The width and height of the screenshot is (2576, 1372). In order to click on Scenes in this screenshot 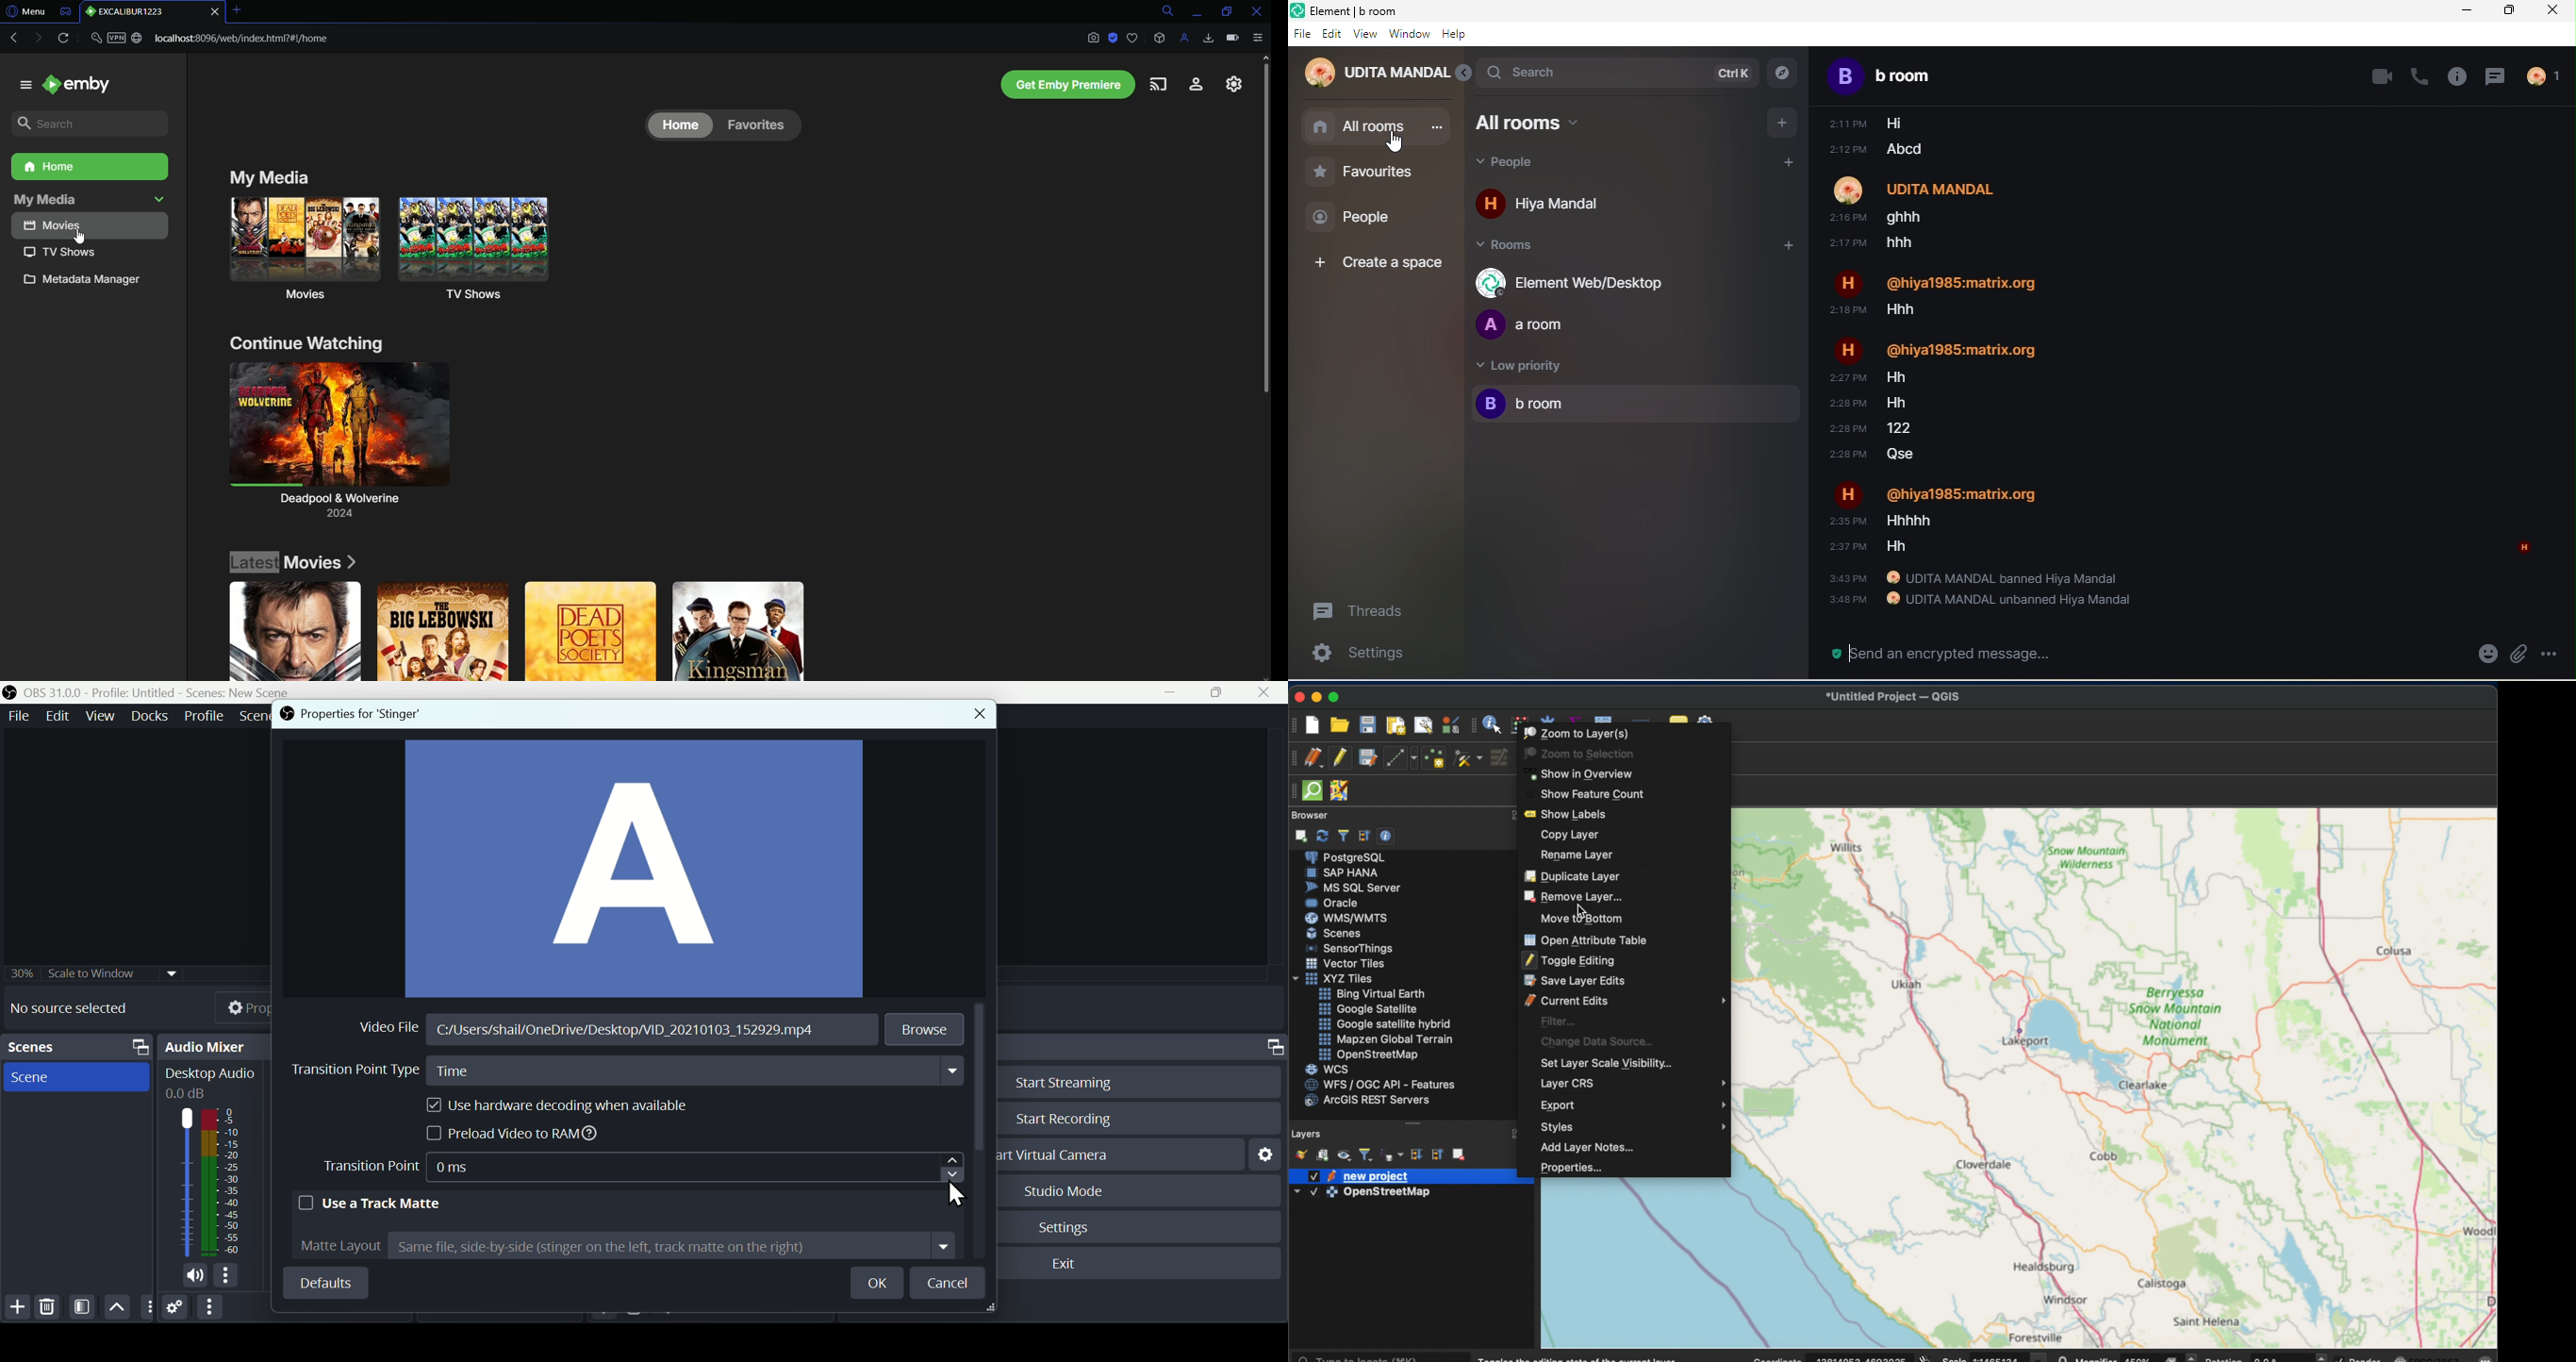, I will do `click(80, 1047)`.